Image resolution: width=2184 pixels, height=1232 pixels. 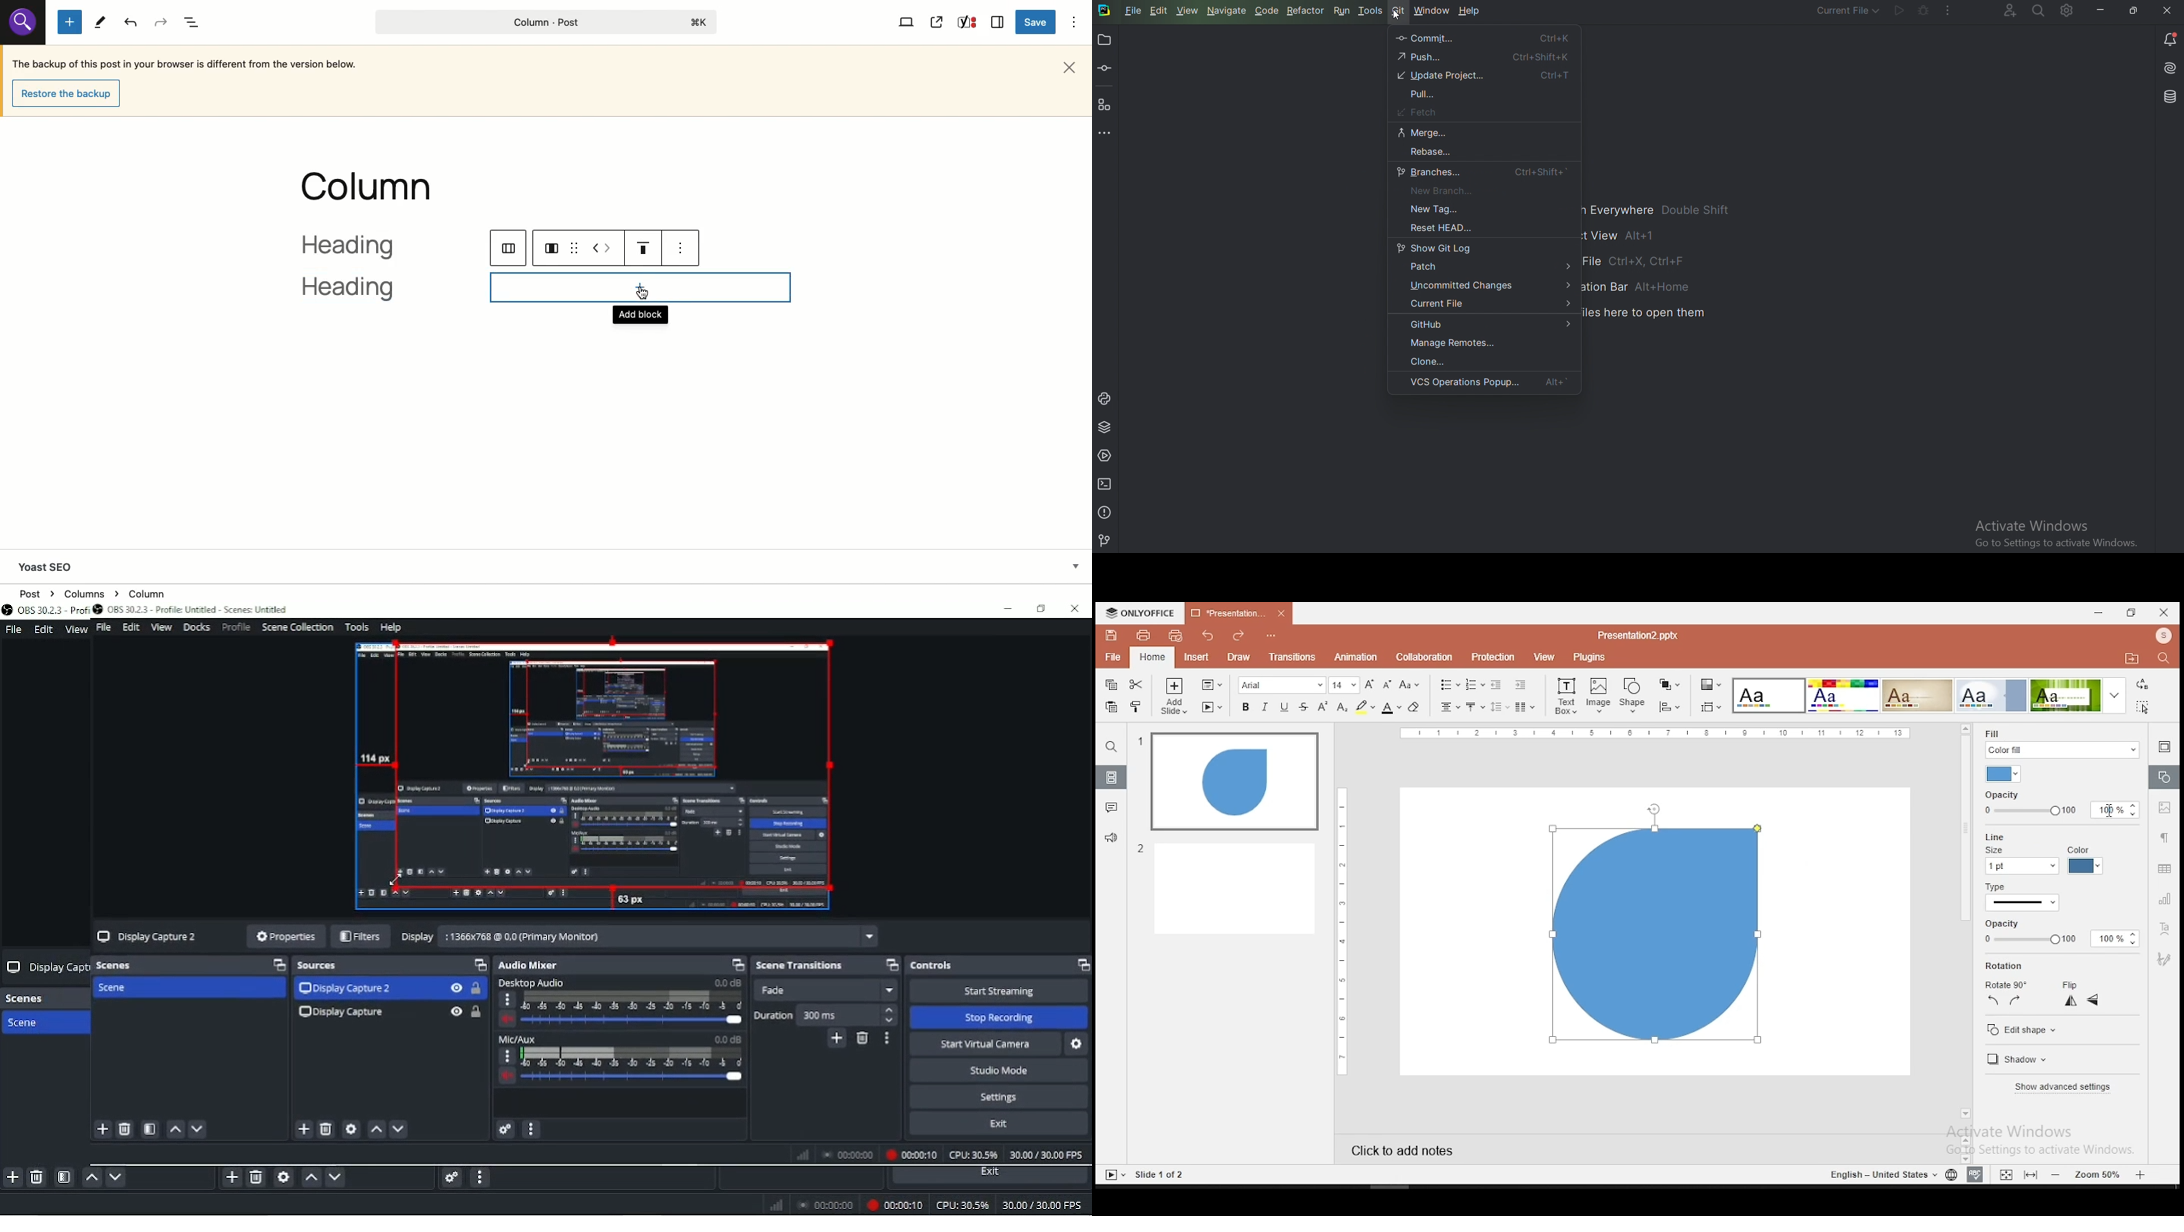 What do you see at coordinates (2073, 1003) in the screenshot?
I see `flip vertical` at bounding box center [2073, 1003].